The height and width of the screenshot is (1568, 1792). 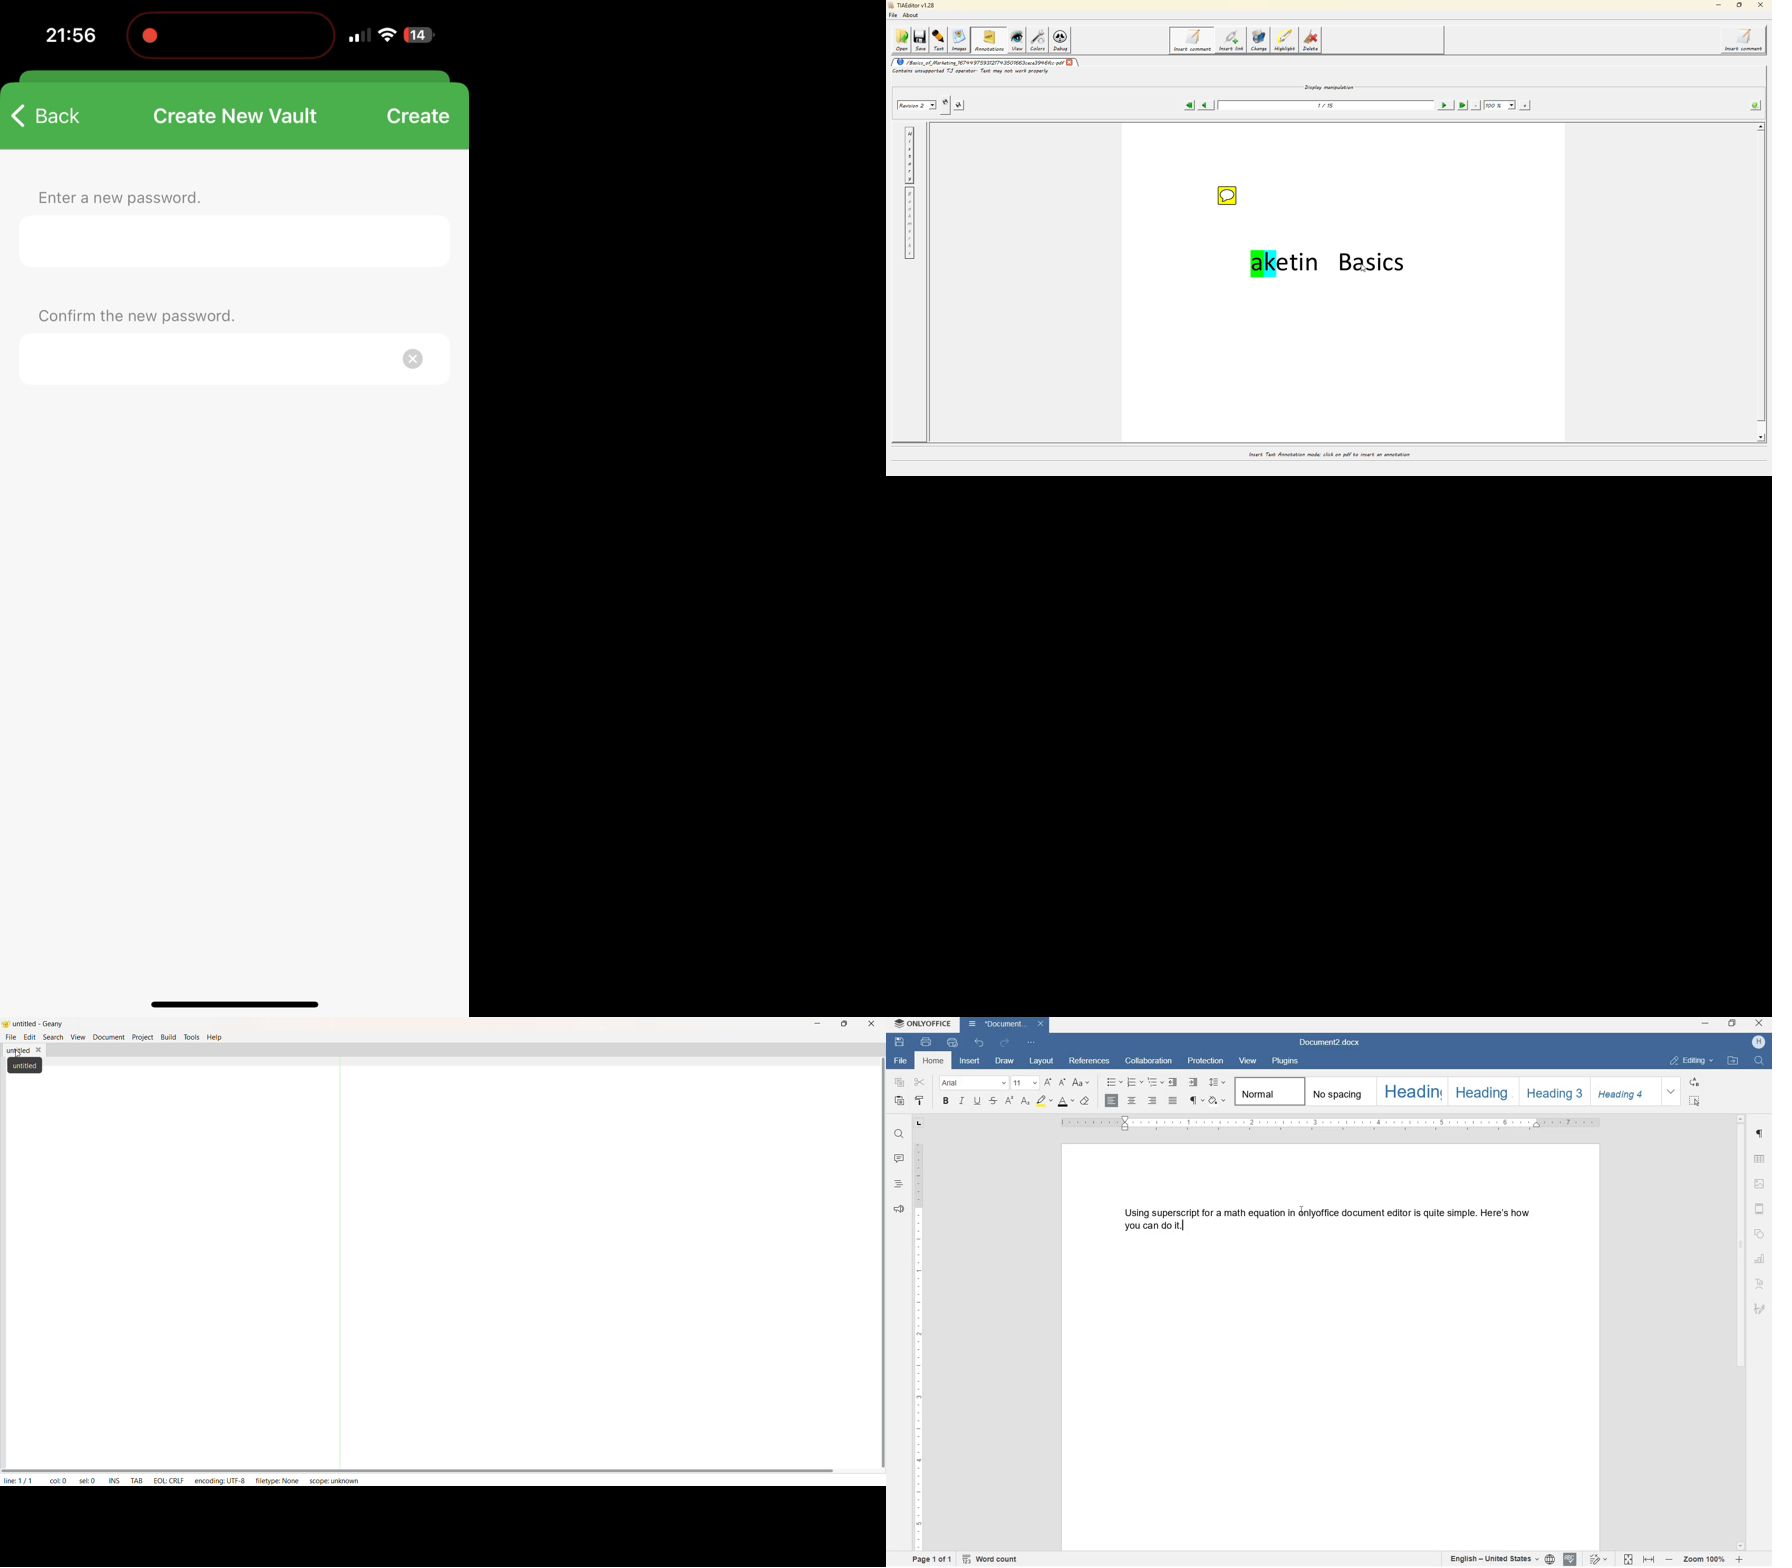 What do you see at coordinates (1760, 1284) in the screenshot?
I see `Text Art` at bounding box center [1760, 1284].